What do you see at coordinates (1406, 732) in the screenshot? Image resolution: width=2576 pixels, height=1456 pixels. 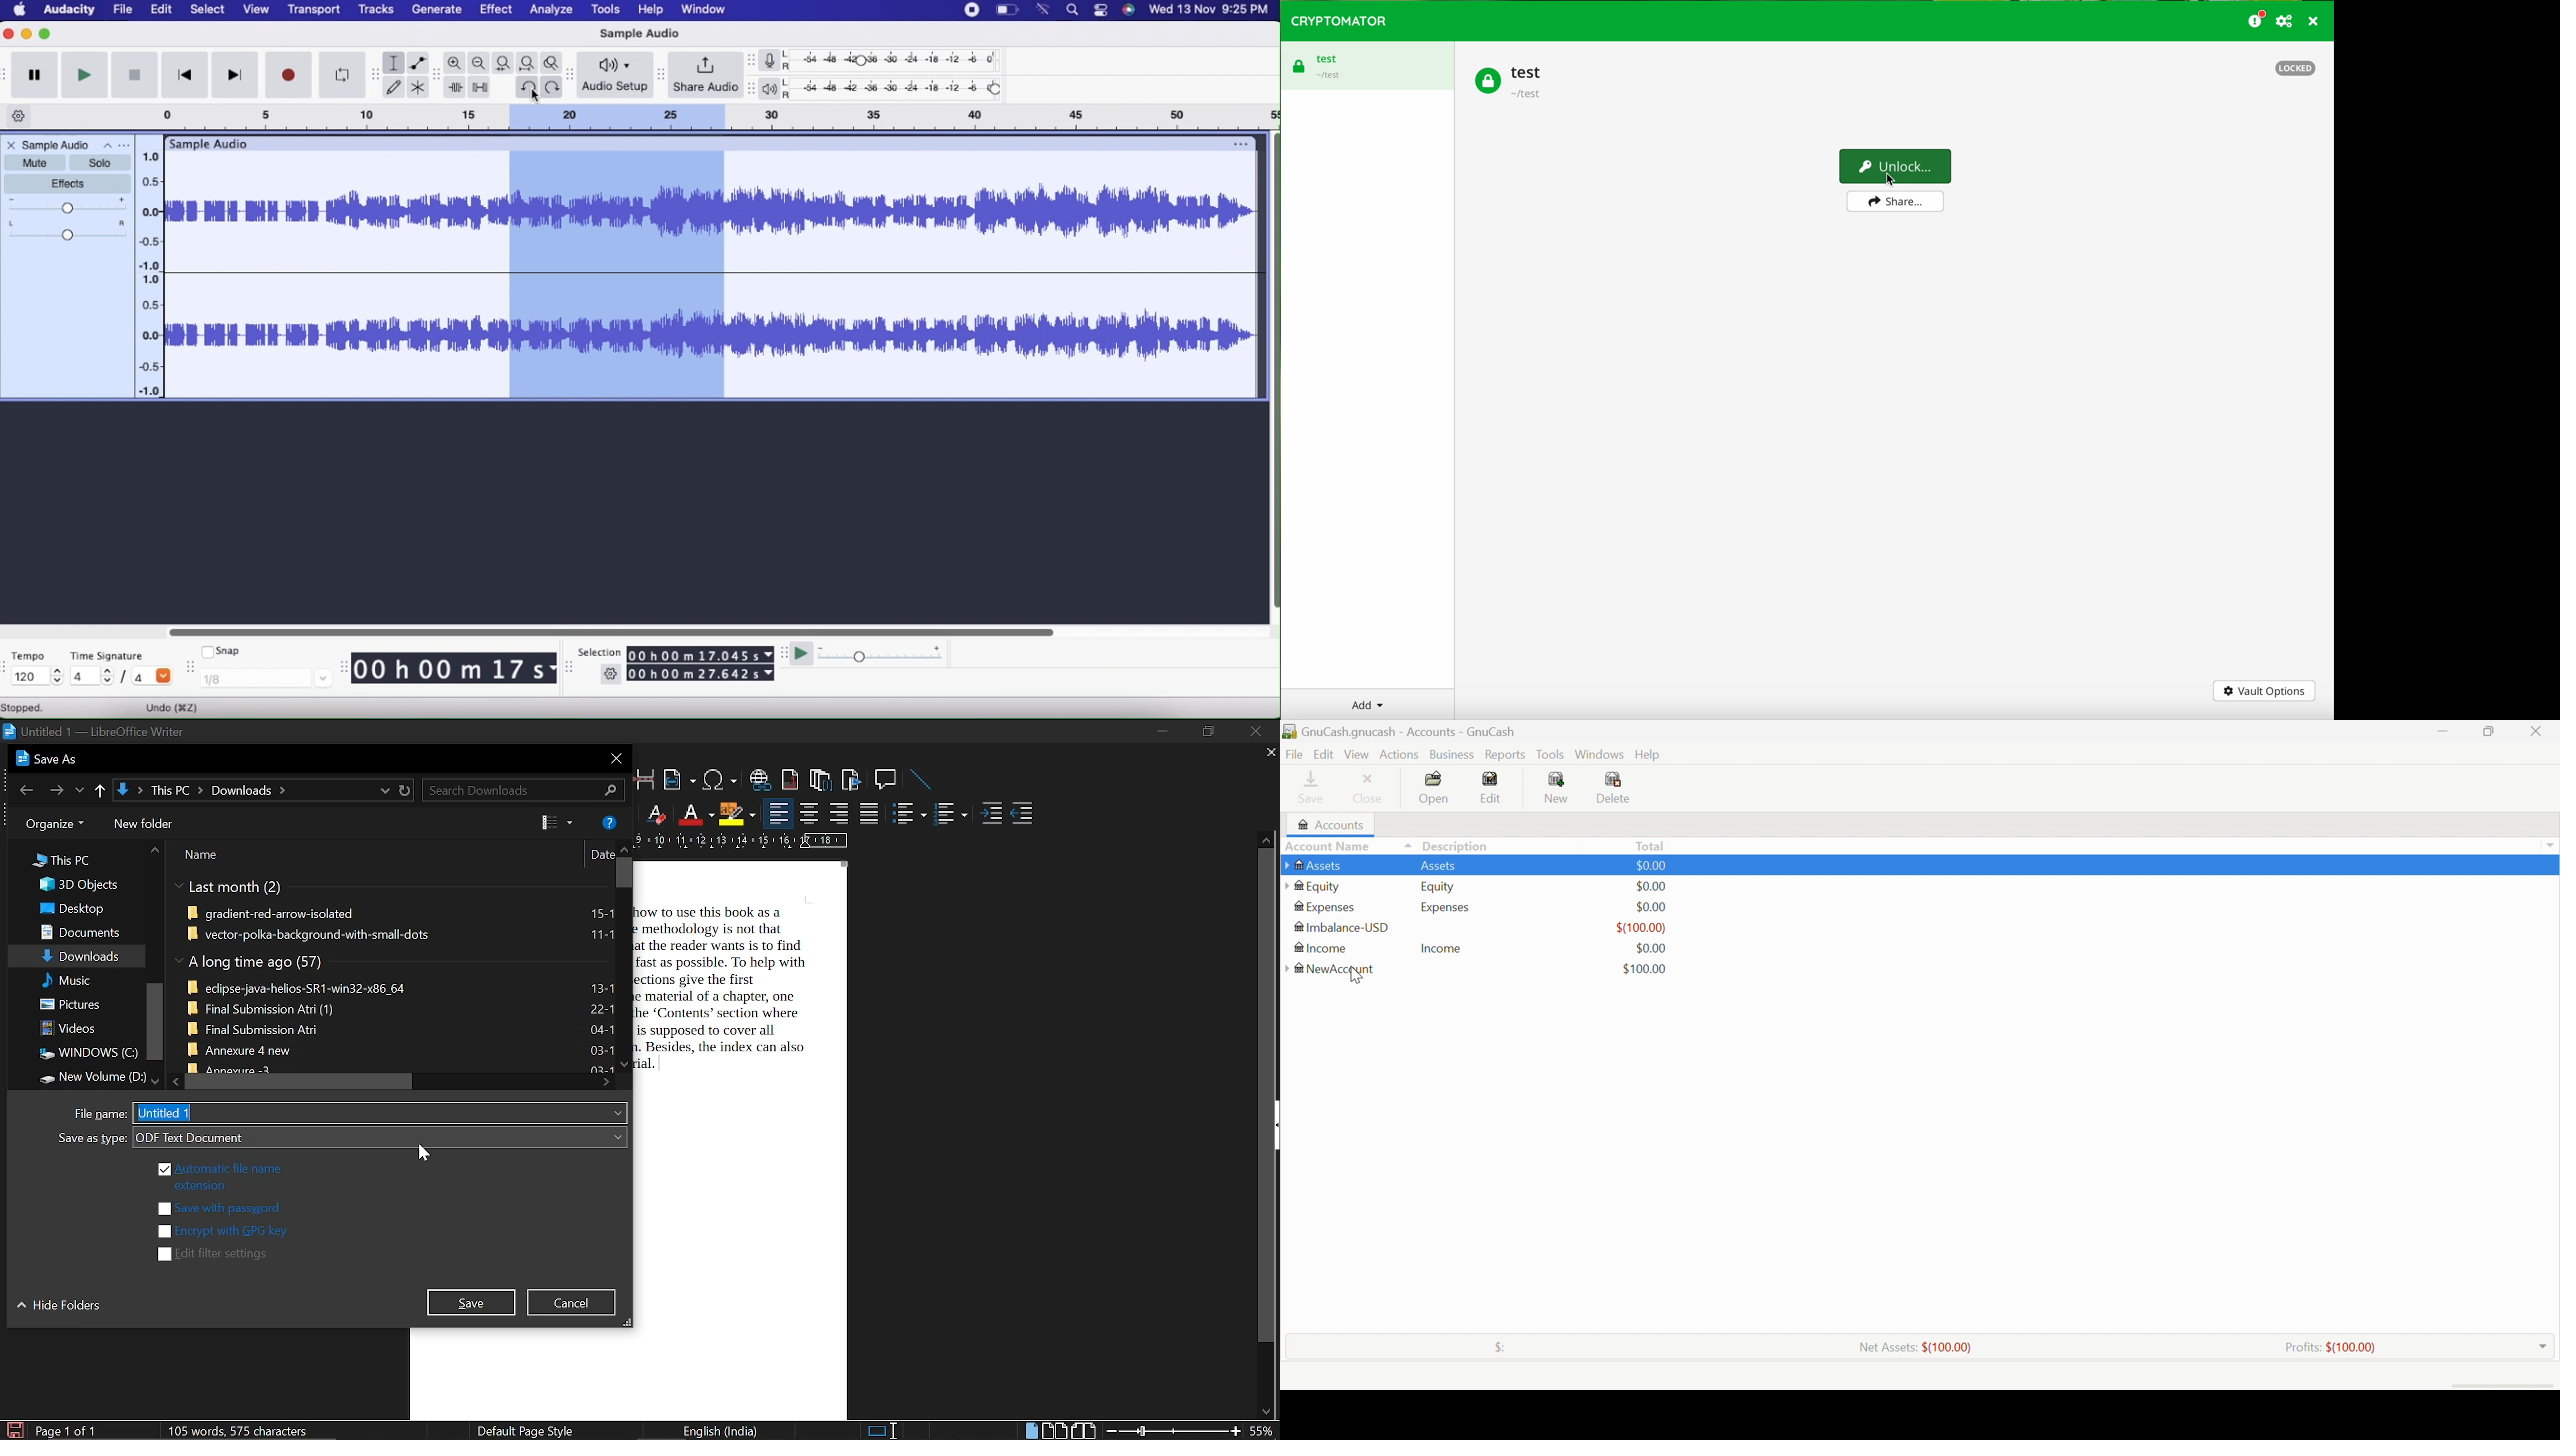 I see `GnuCash.gnucash - Accounts - GnuCash` at bounding box center [1406, 732].